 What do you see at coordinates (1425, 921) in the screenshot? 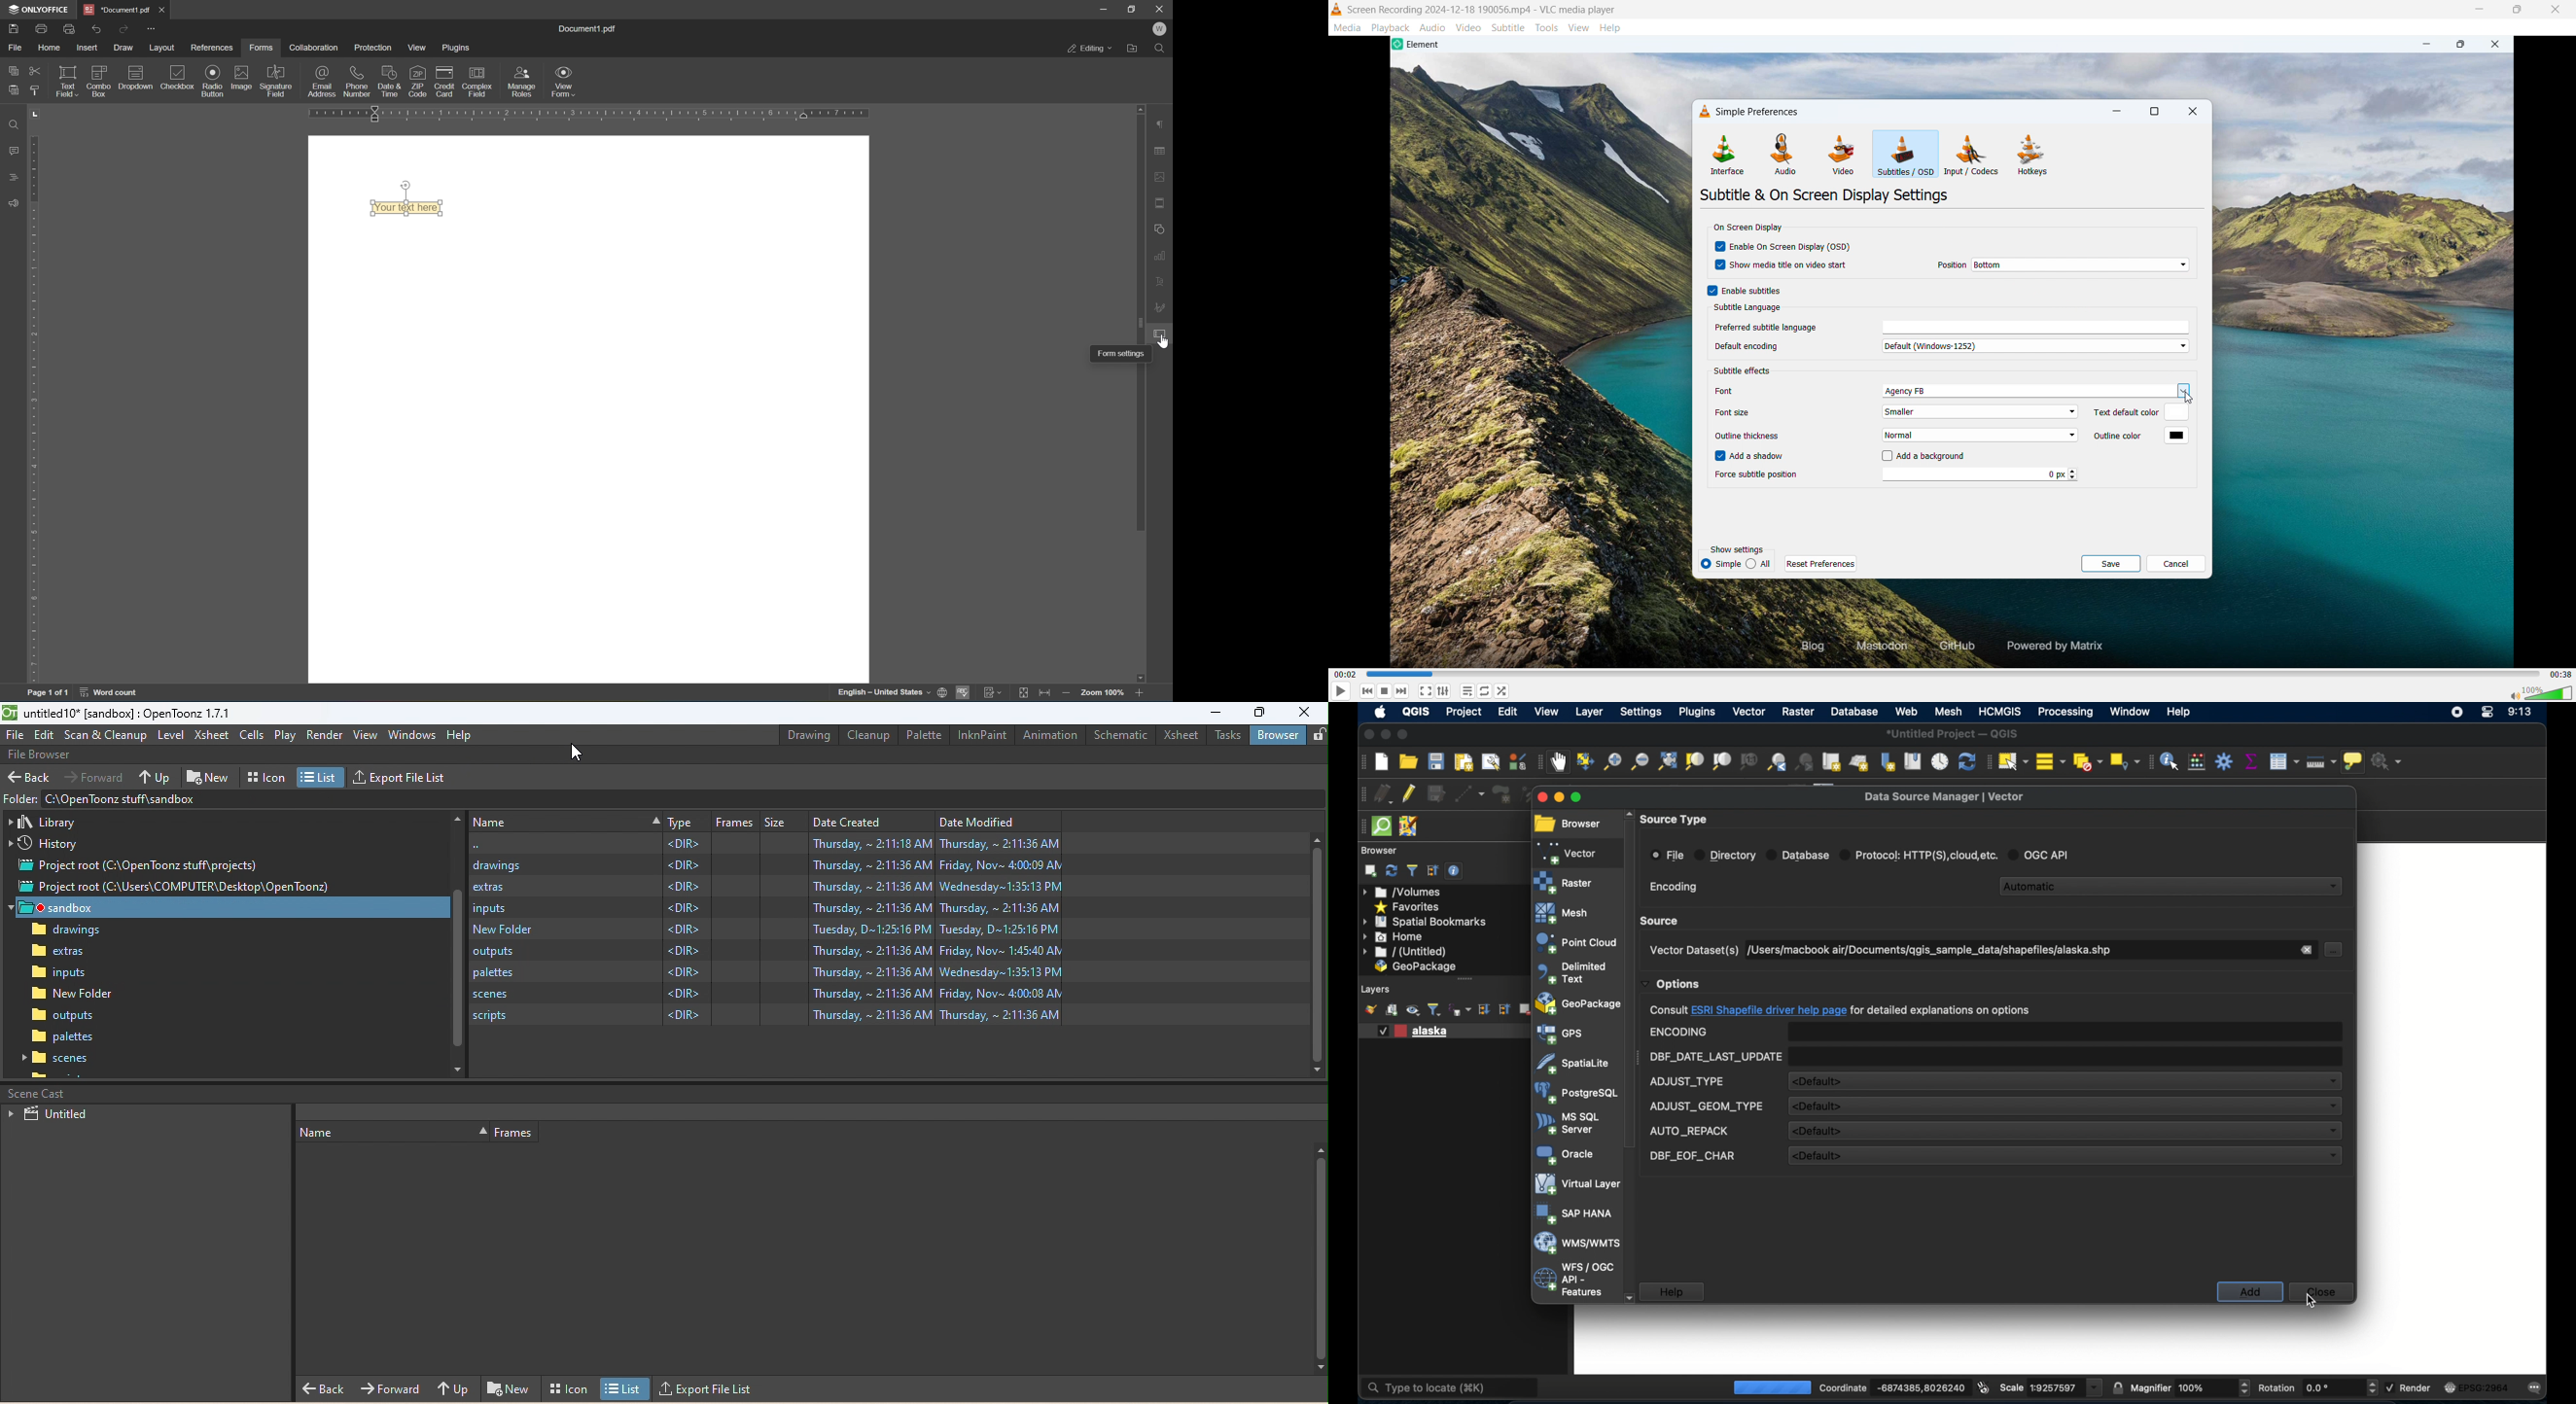
I see `spatial bookmarks` at bounding box center [1425, 921].